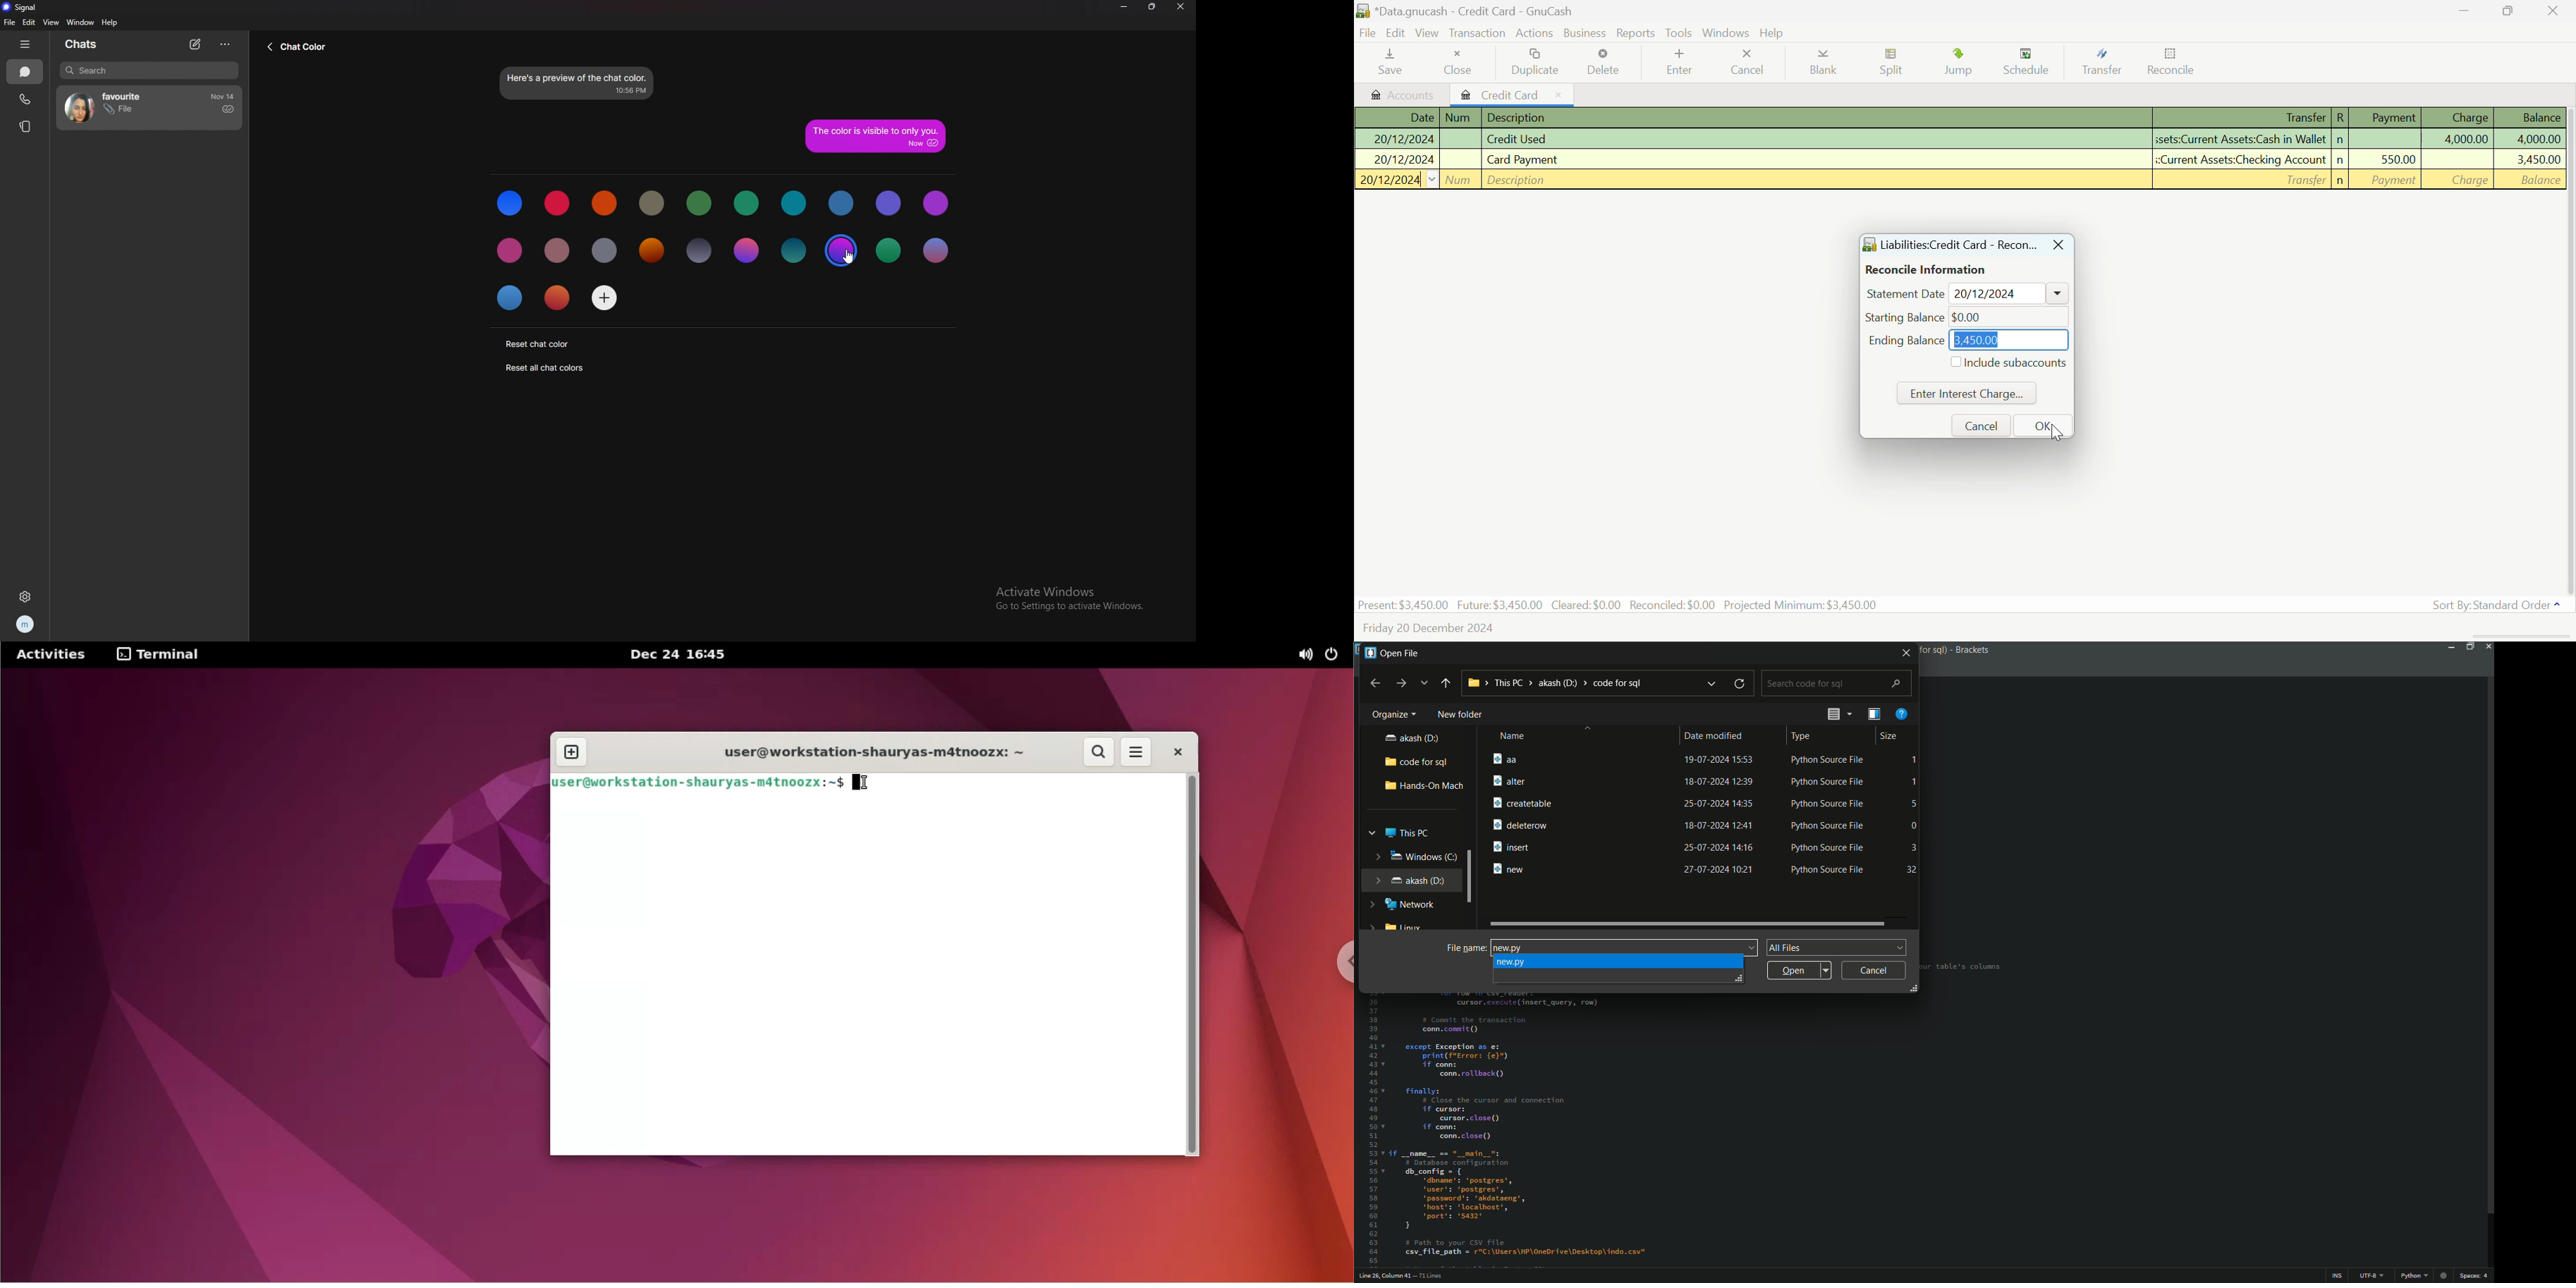 This screenshot has height=1288, width=2576. I want to click on Reconcile Information, so click(1927, 270).